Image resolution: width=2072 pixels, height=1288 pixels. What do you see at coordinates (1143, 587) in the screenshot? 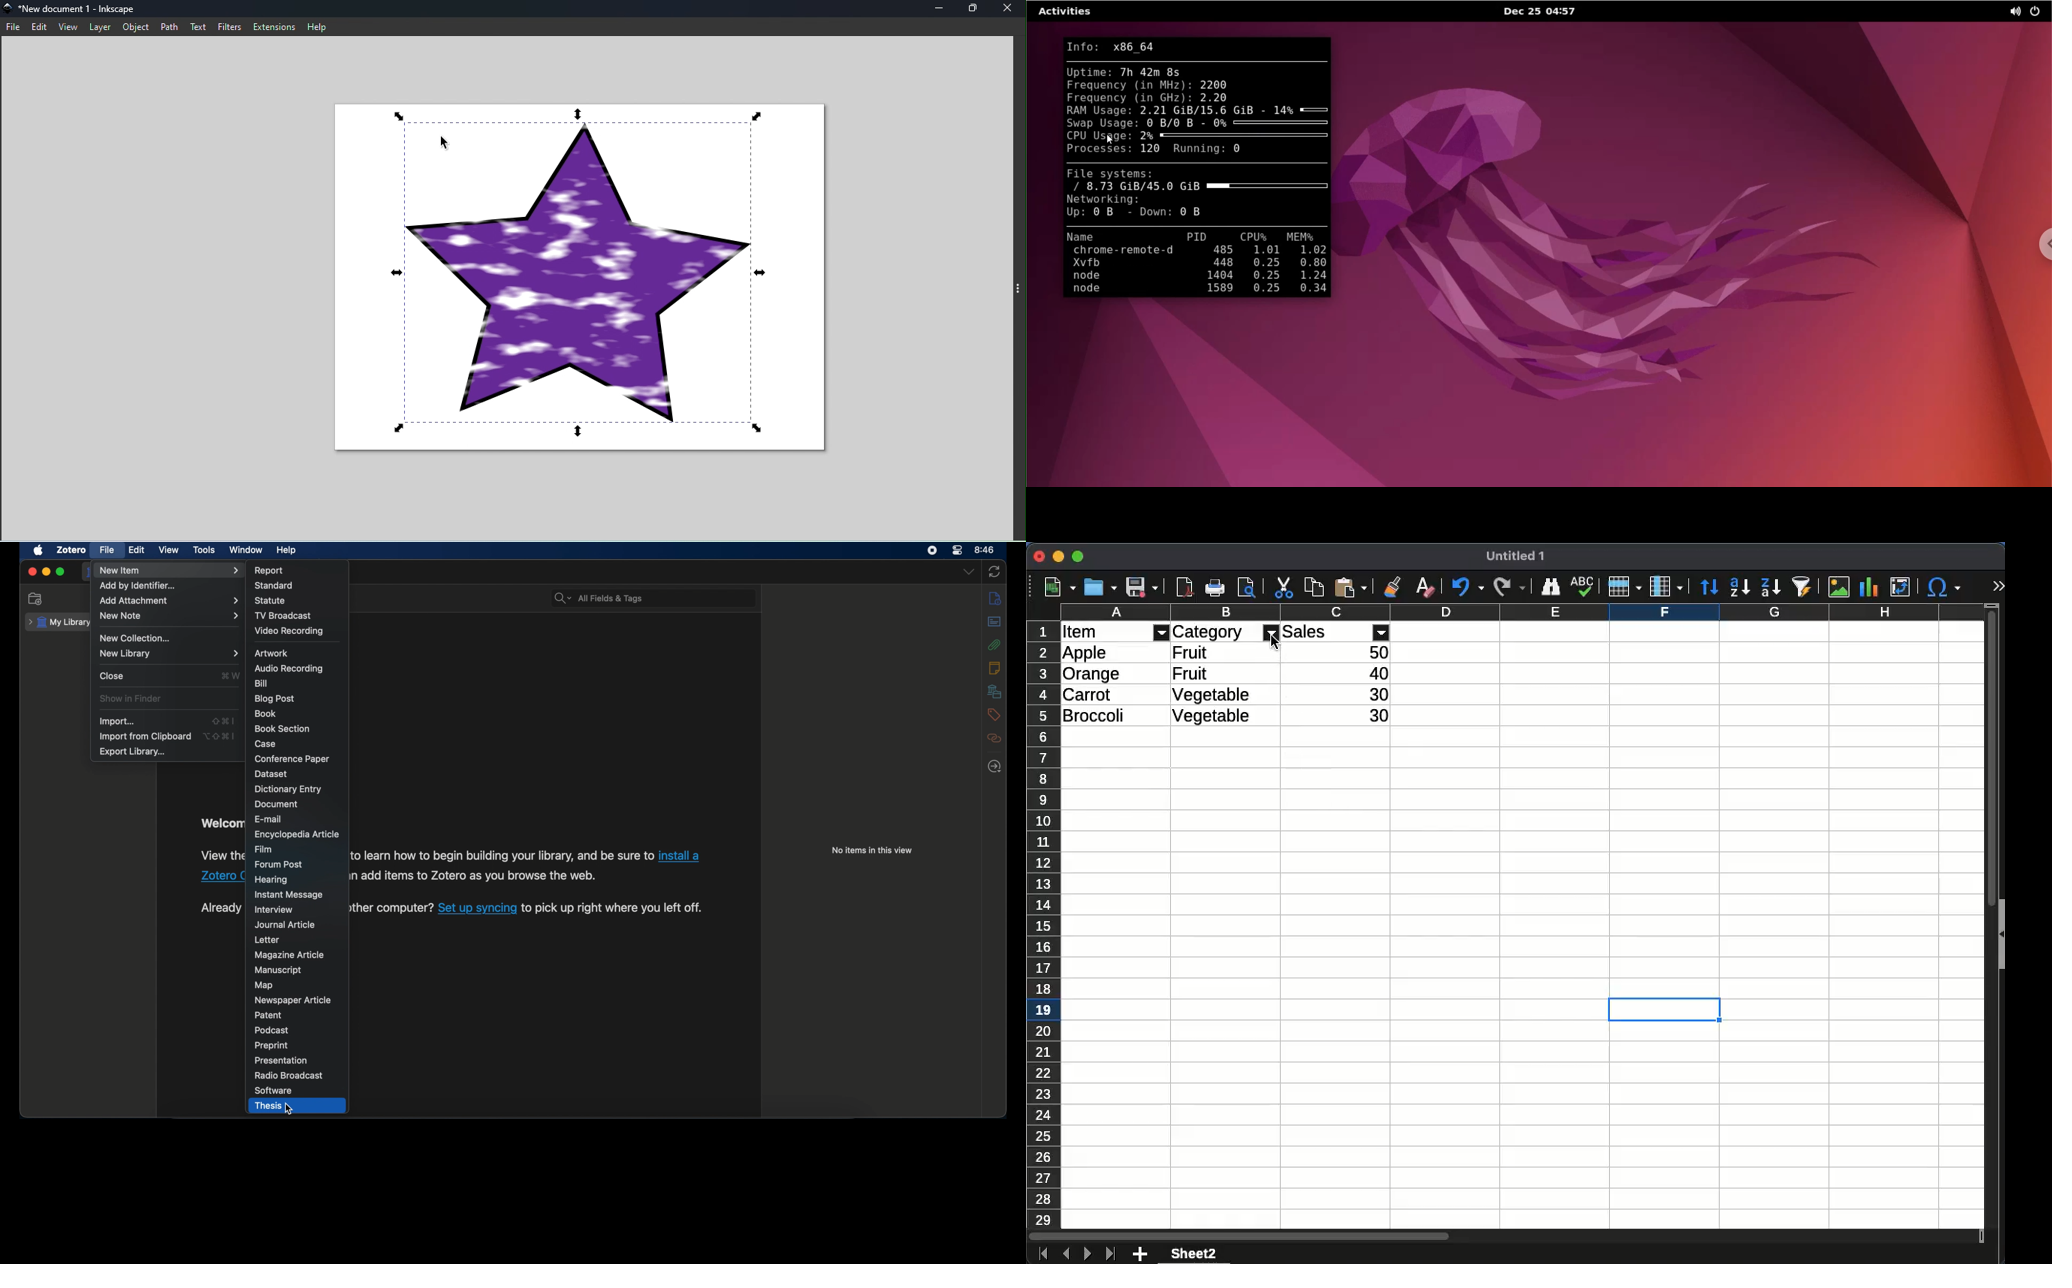
I see `save` at bounding box center [1143, 587].